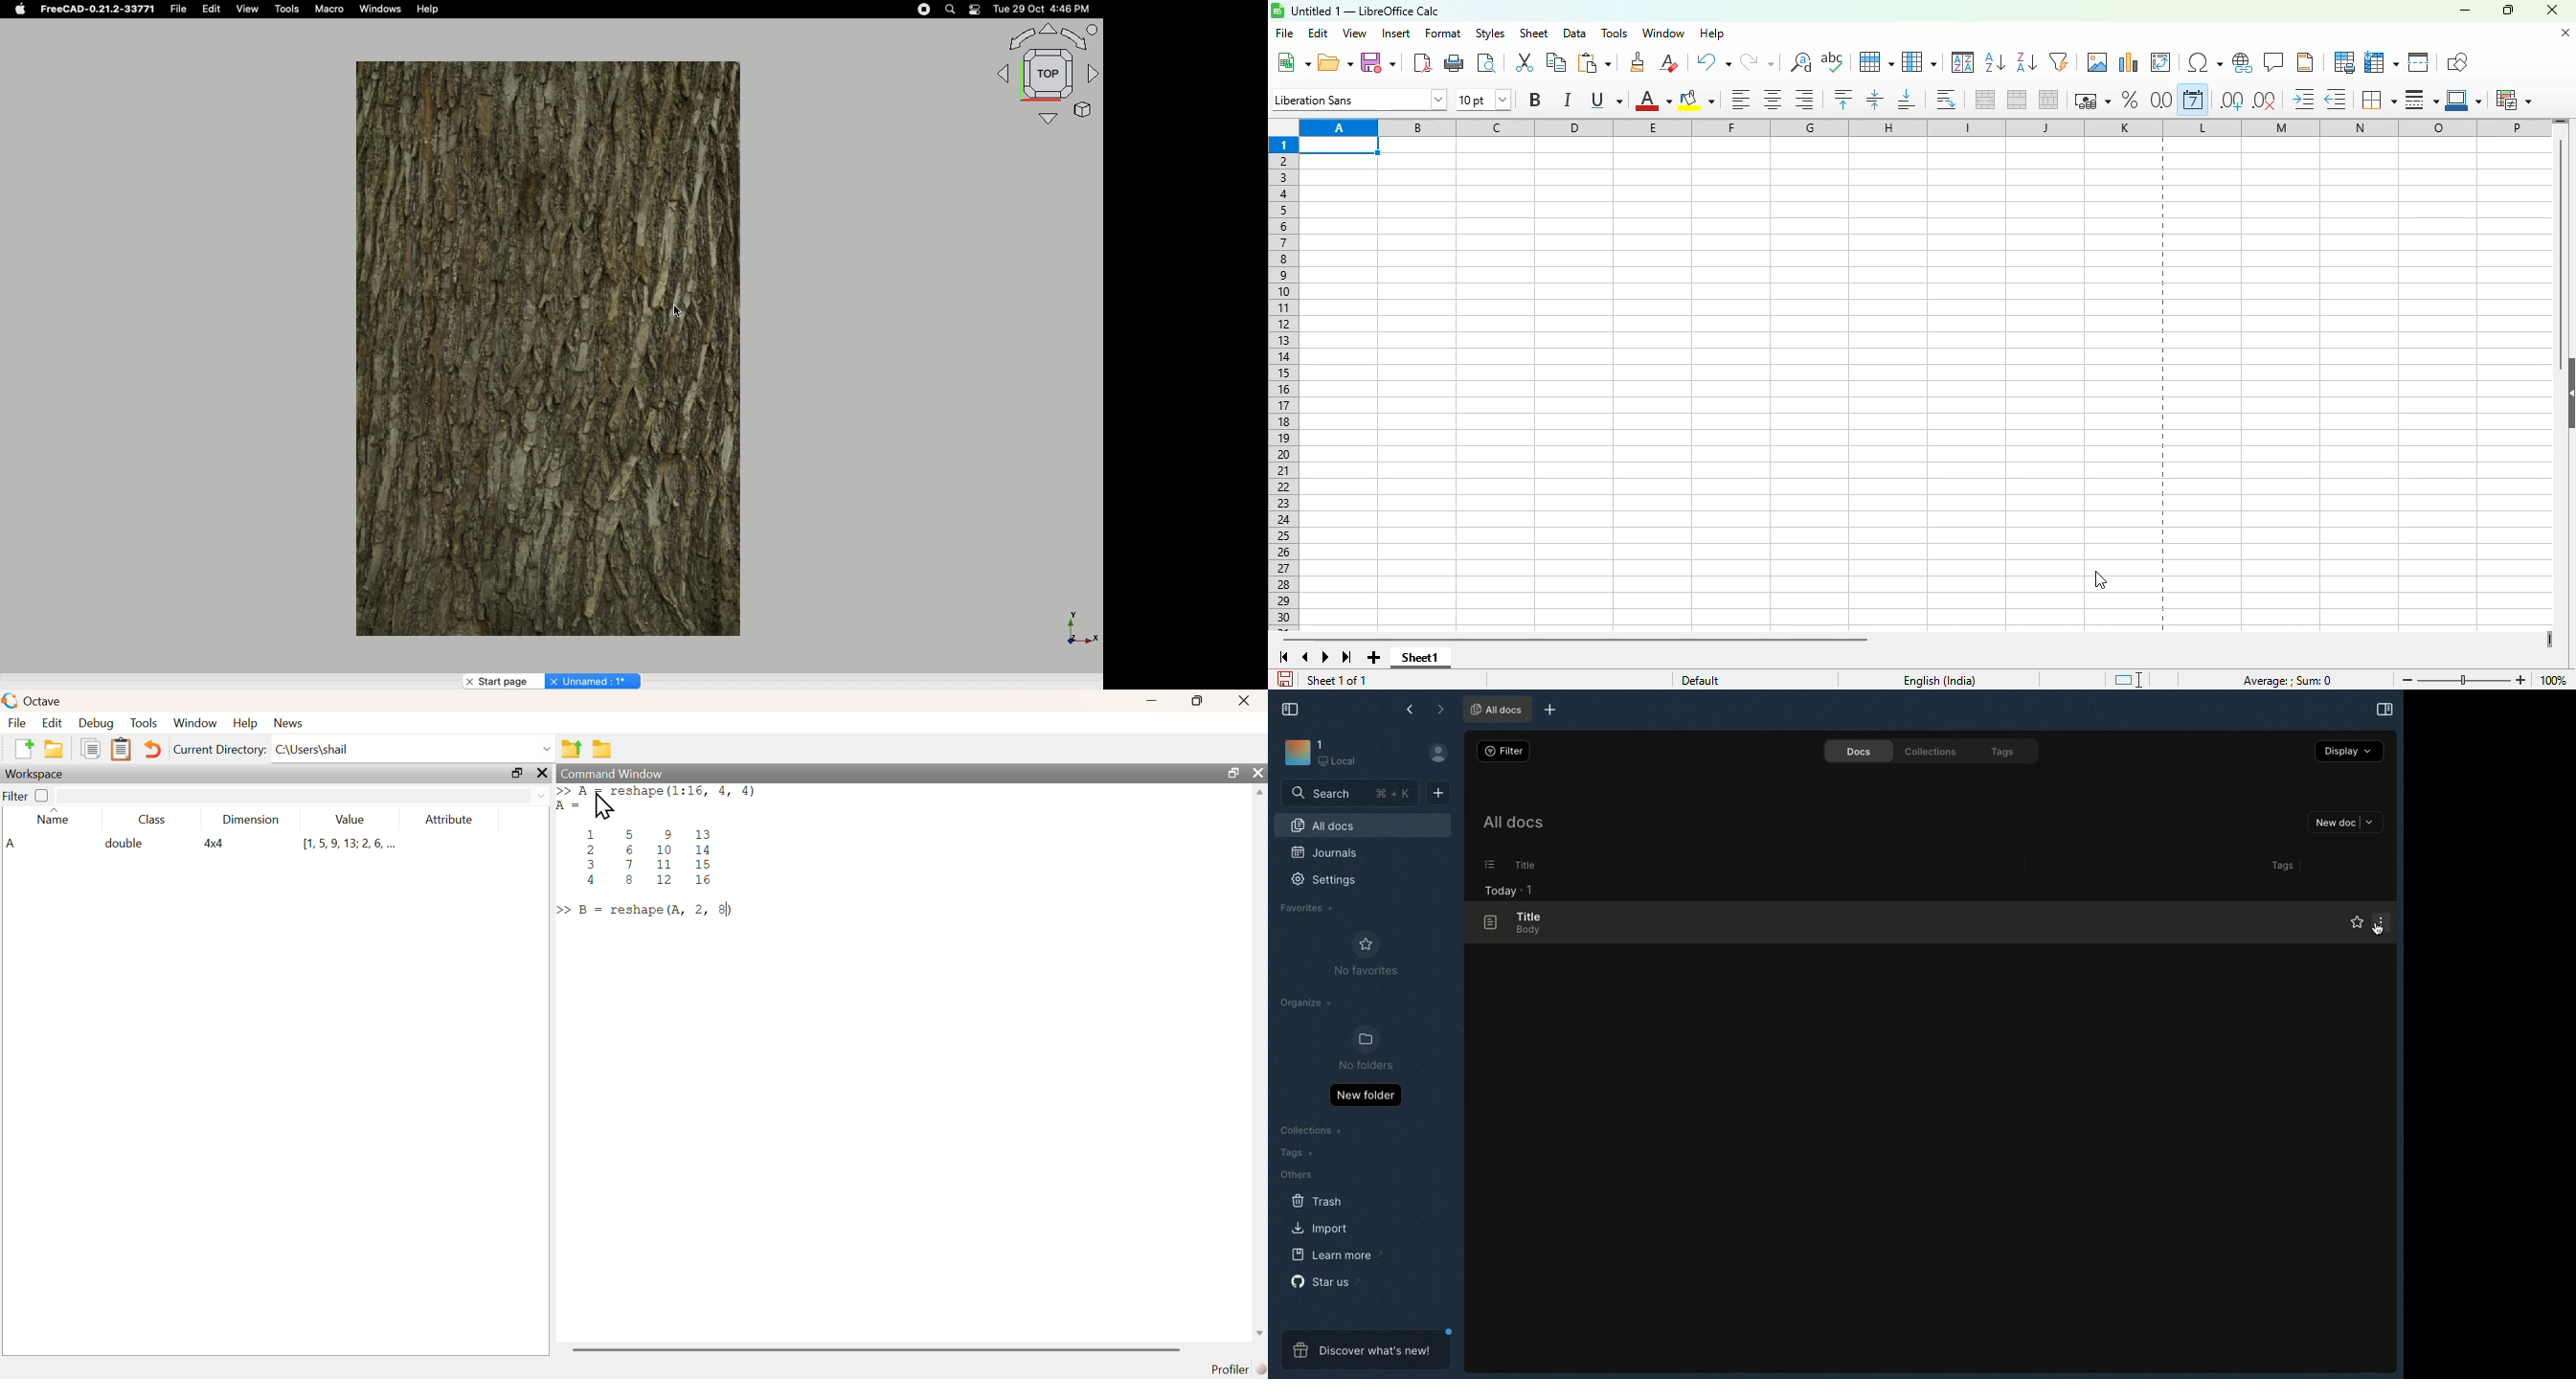 Image resolution: width=2576 pixels, height=1400 pixels. What do you see at coordinates (1259, 773) in the screenshot?
I see `close` at bounding box center [1259, 773].